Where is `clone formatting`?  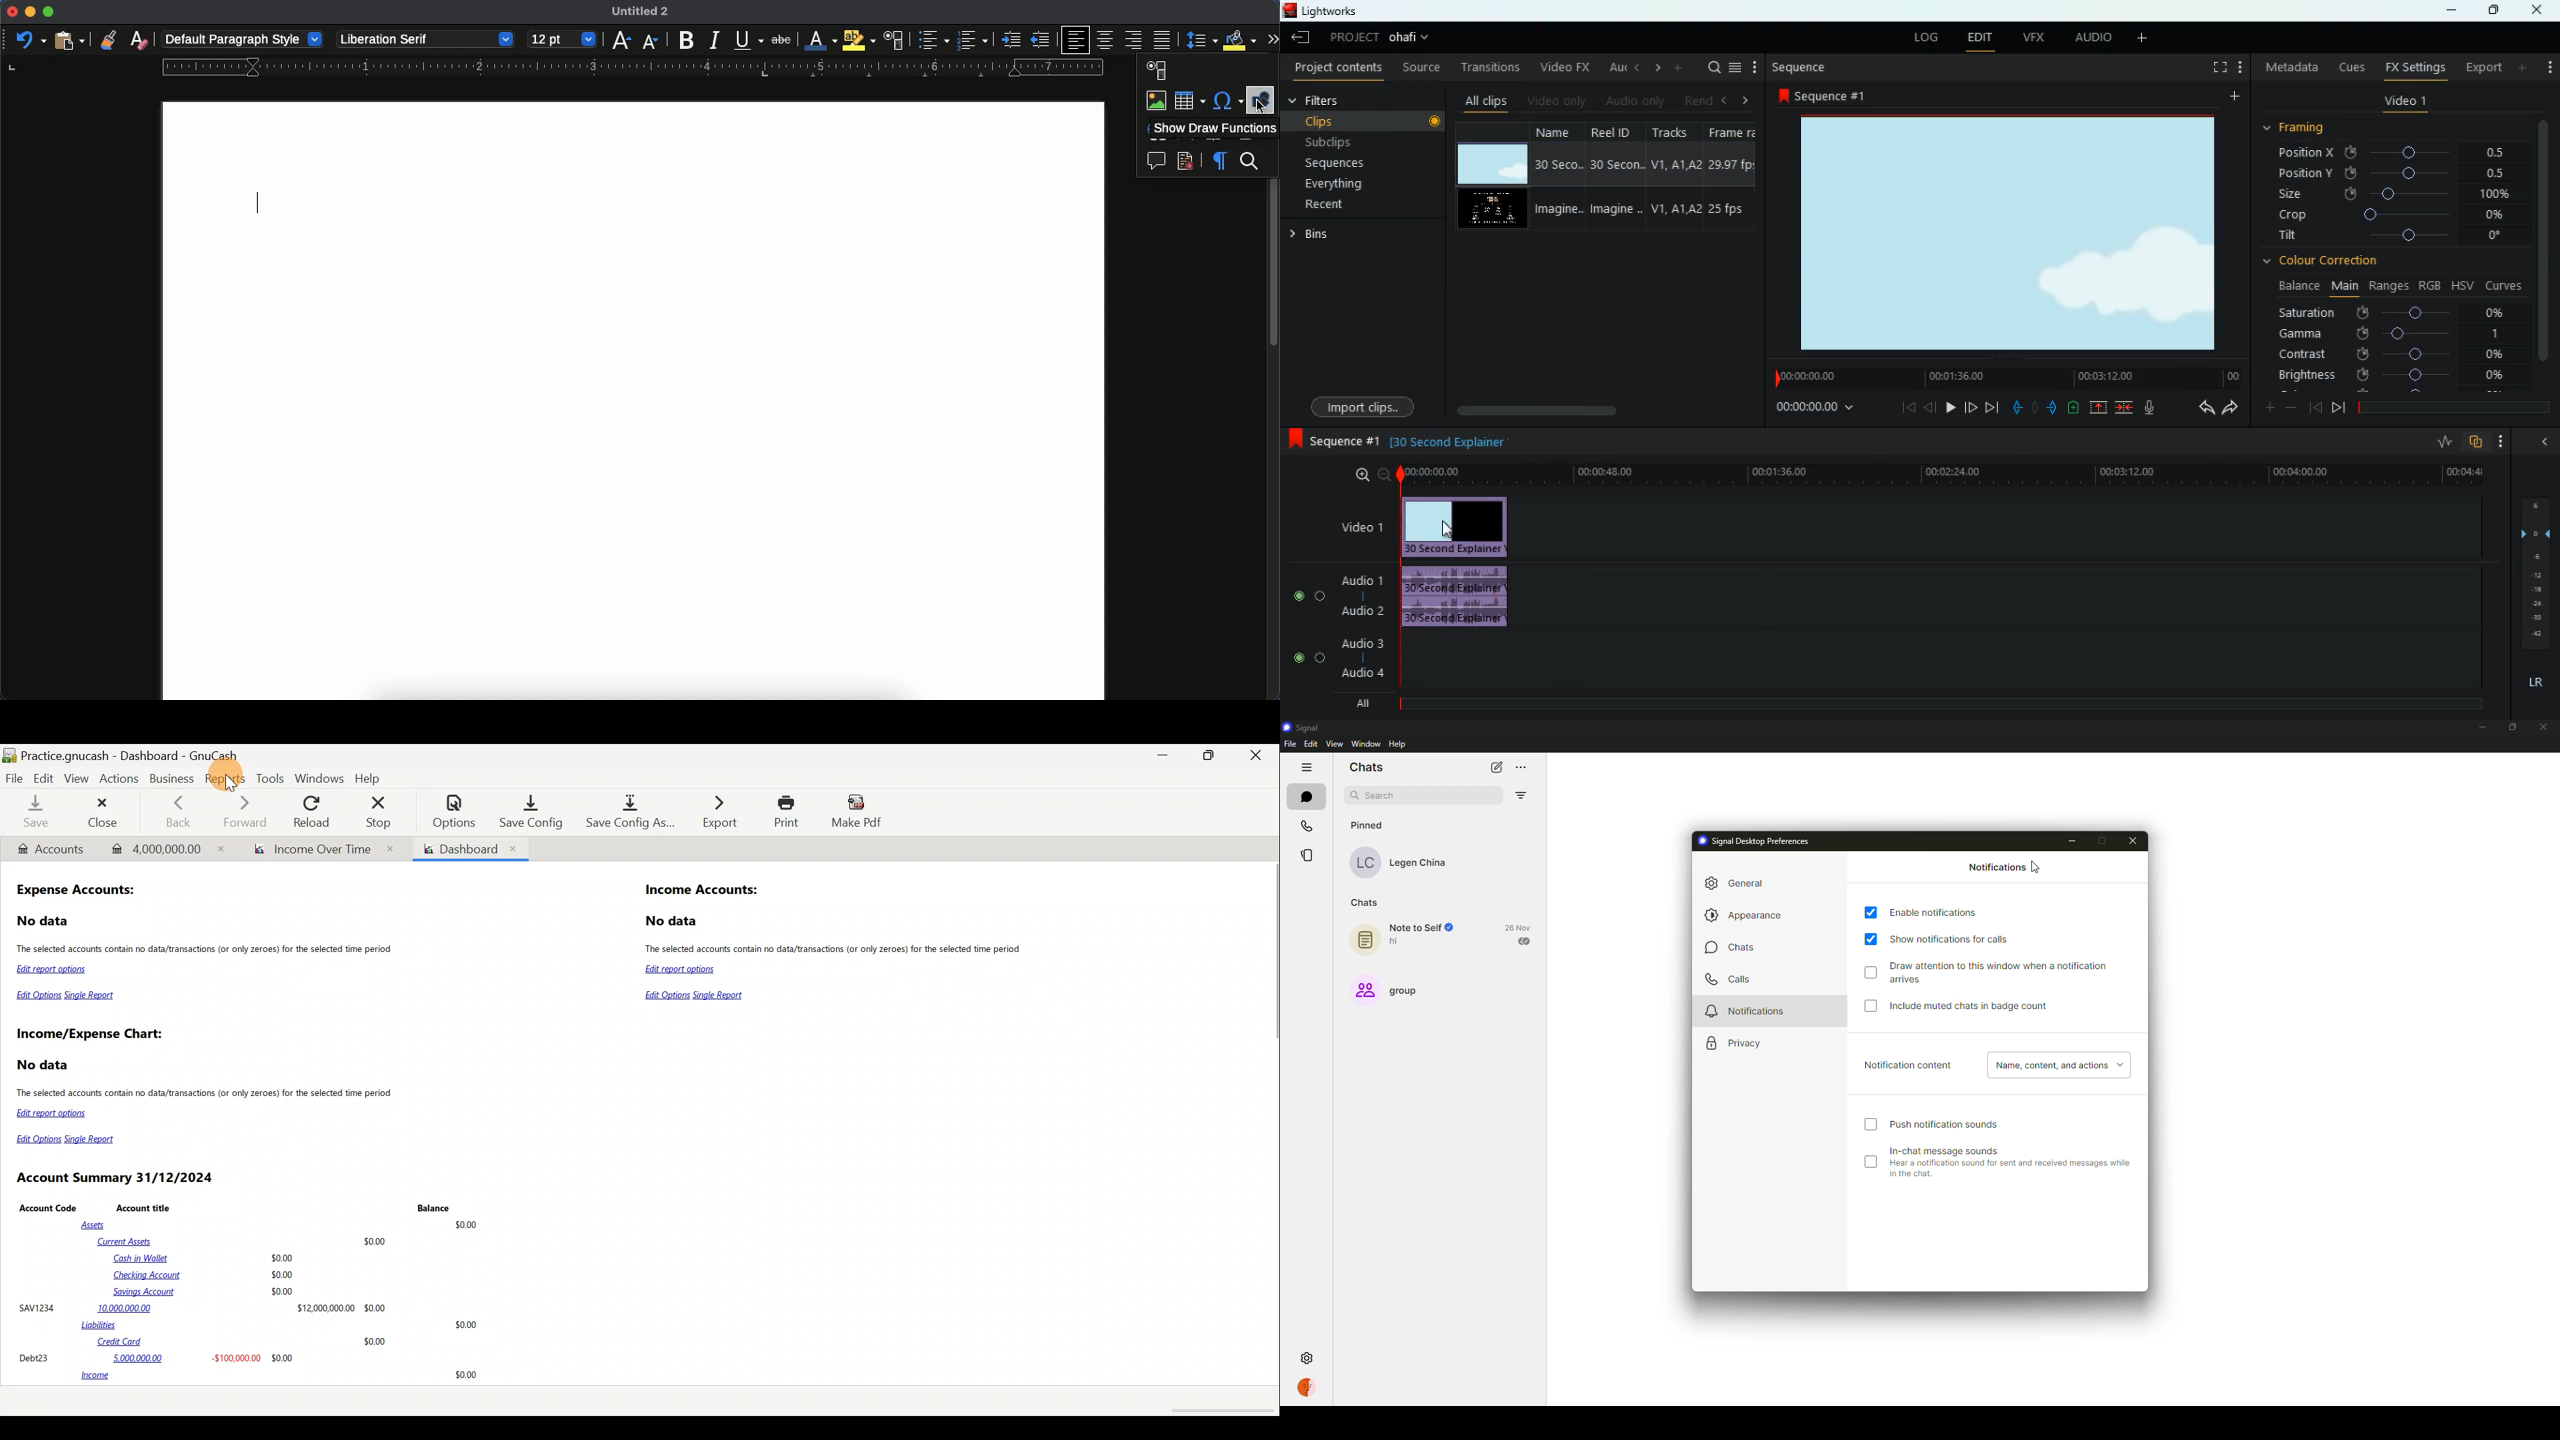
clone formatting is located at coordinates (108, 40).